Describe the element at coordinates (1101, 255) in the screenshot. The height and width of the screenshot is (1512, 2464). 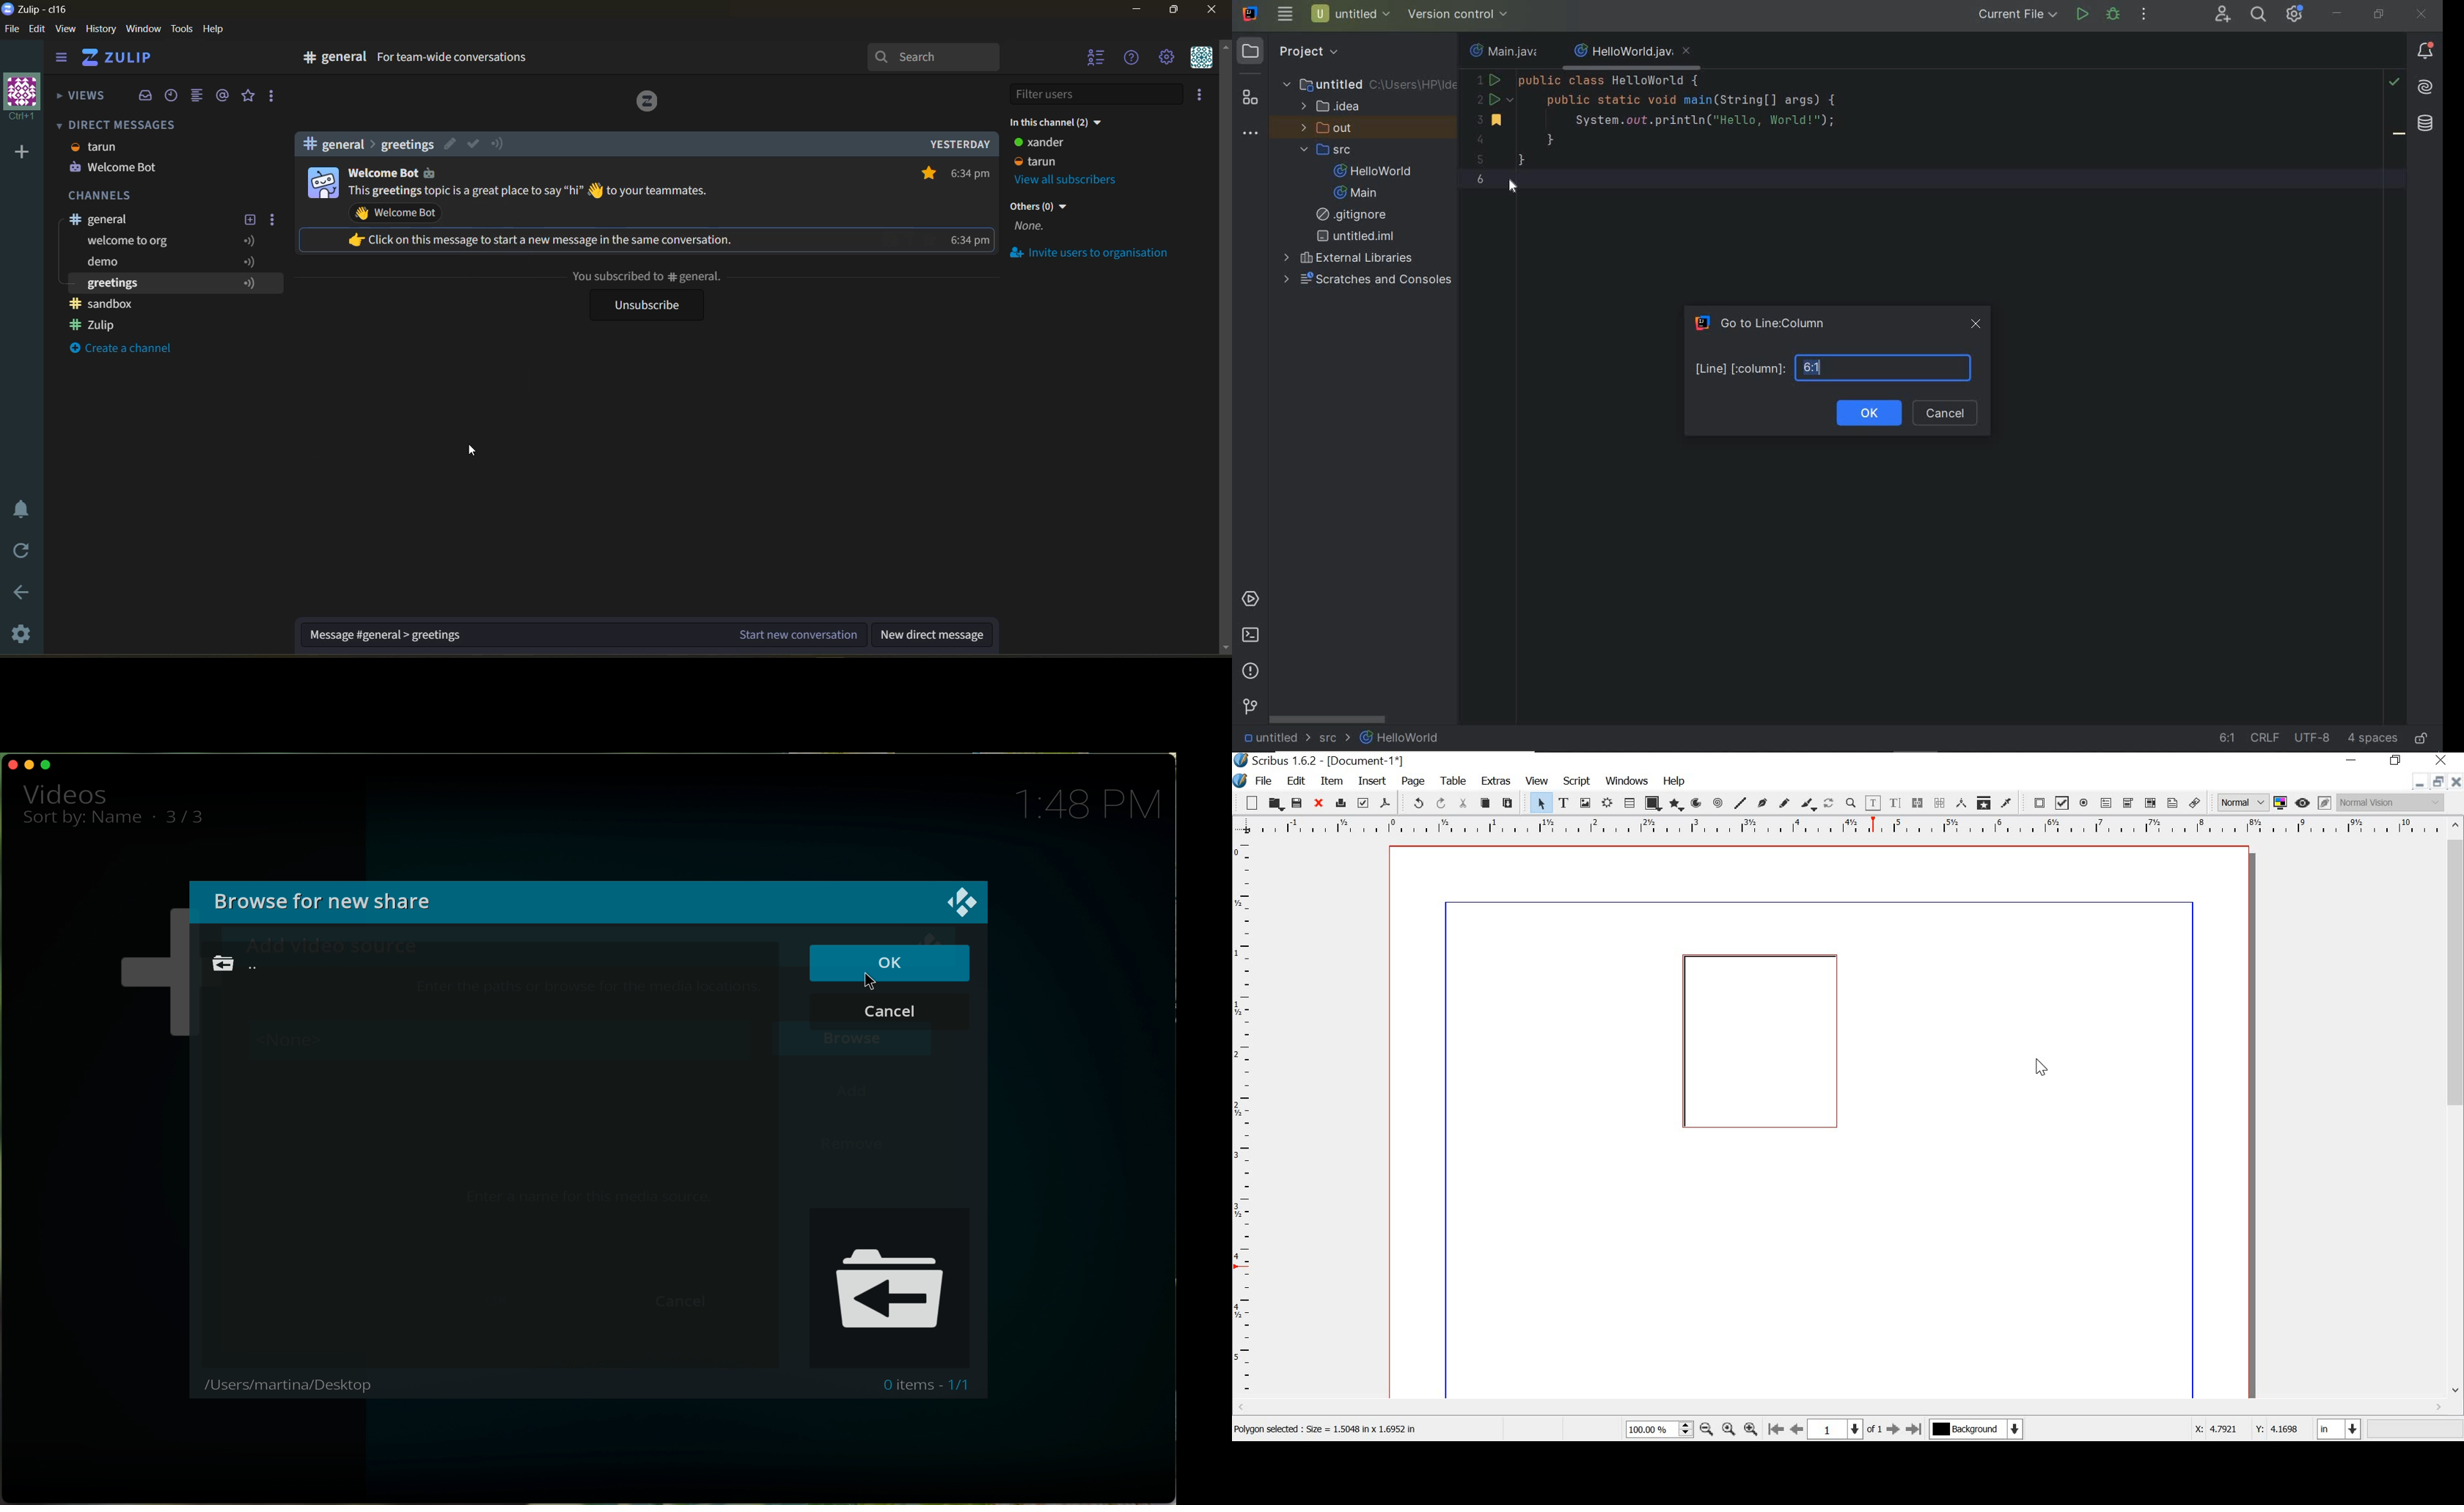
I see `invite users to organisation` at that location.